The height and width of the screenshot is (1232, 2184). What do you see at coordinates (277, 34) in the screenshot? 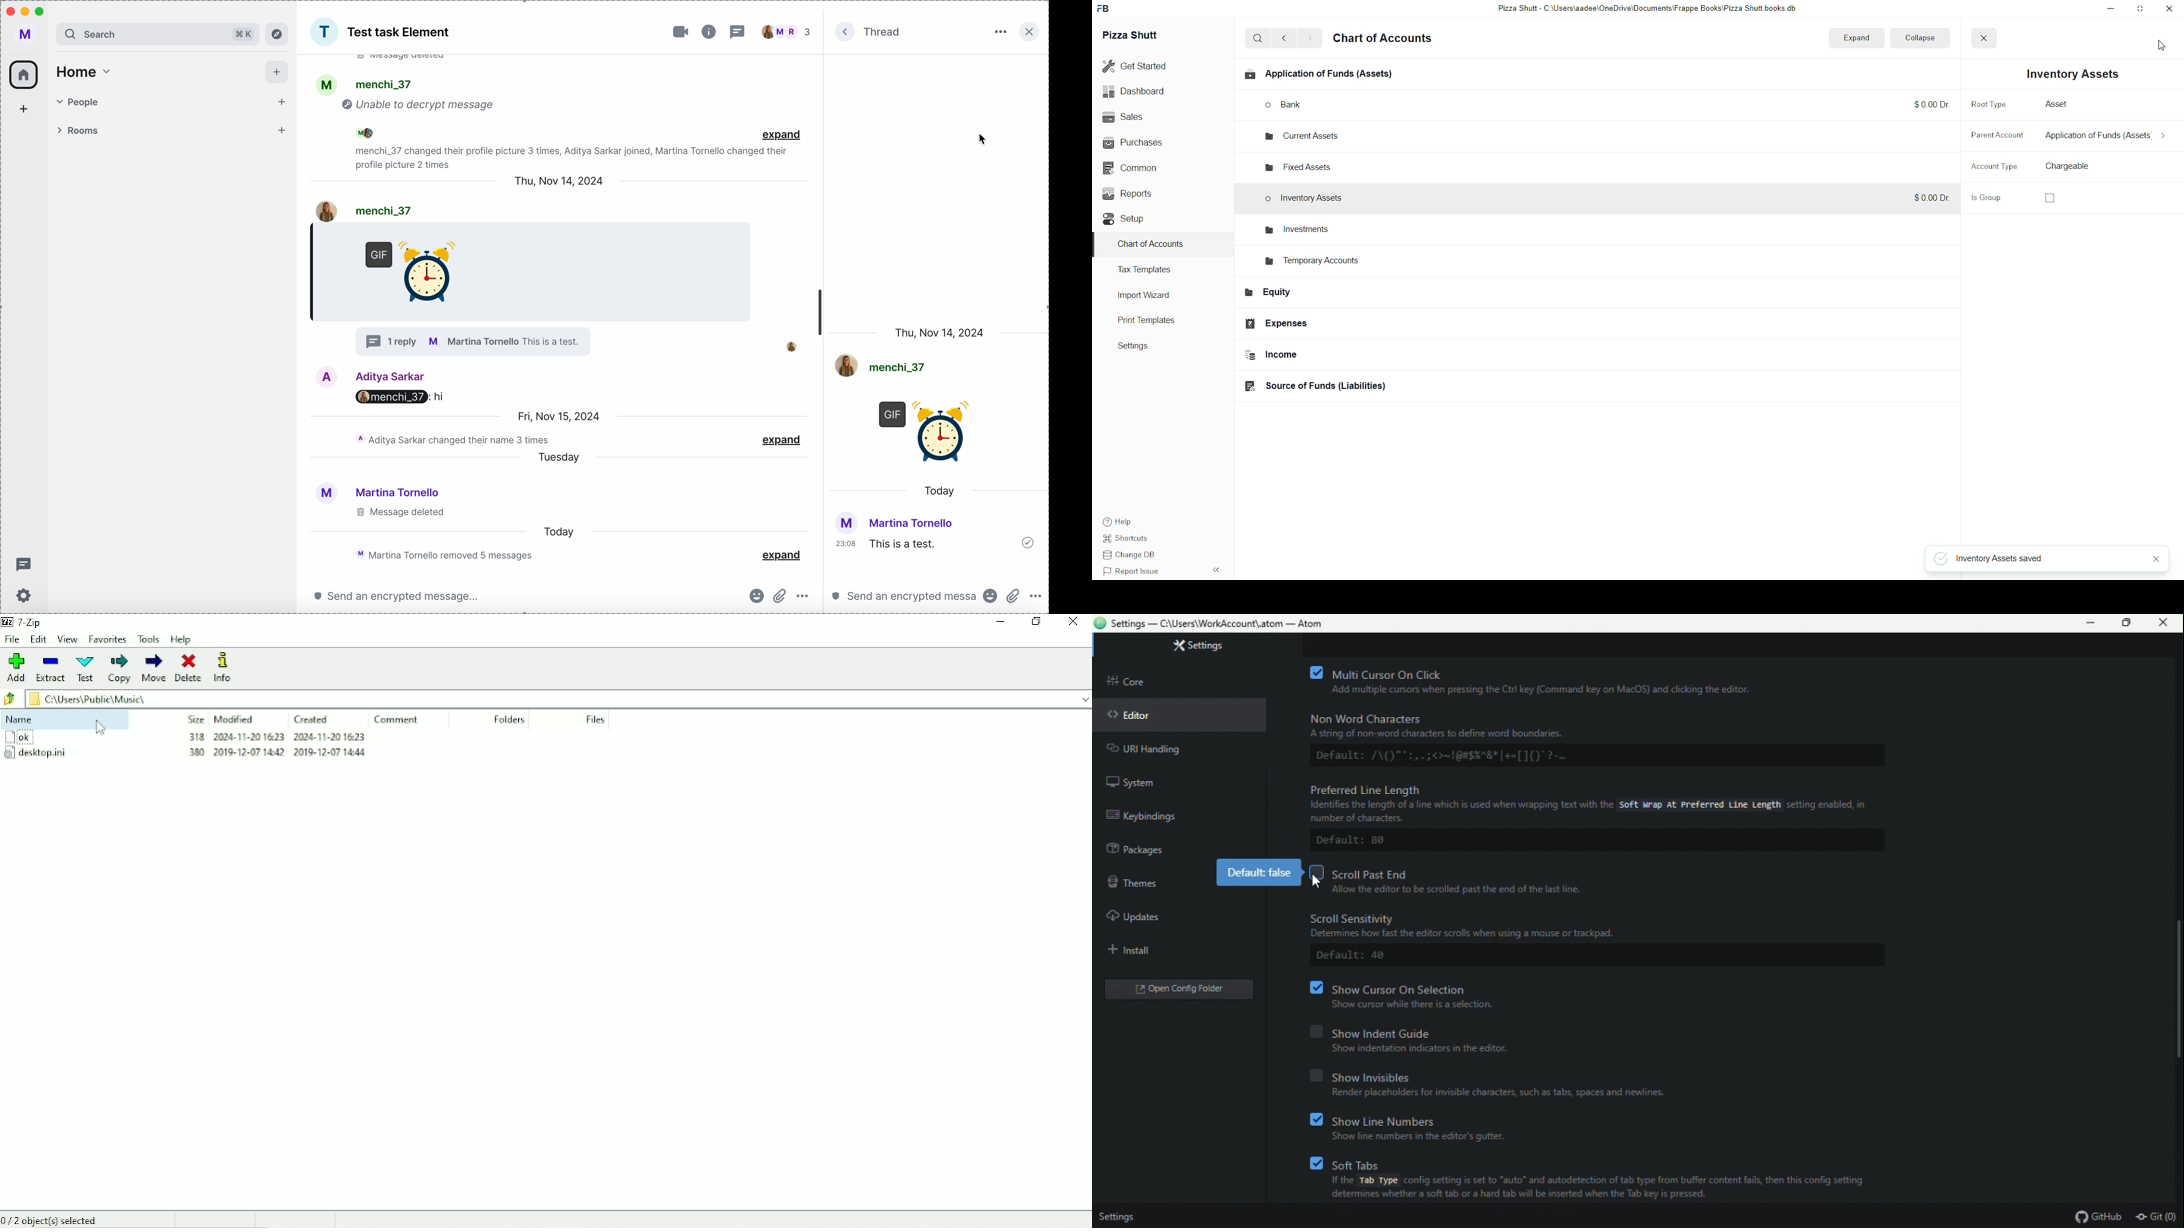
I see `explore` at bounding box center [277, 34].